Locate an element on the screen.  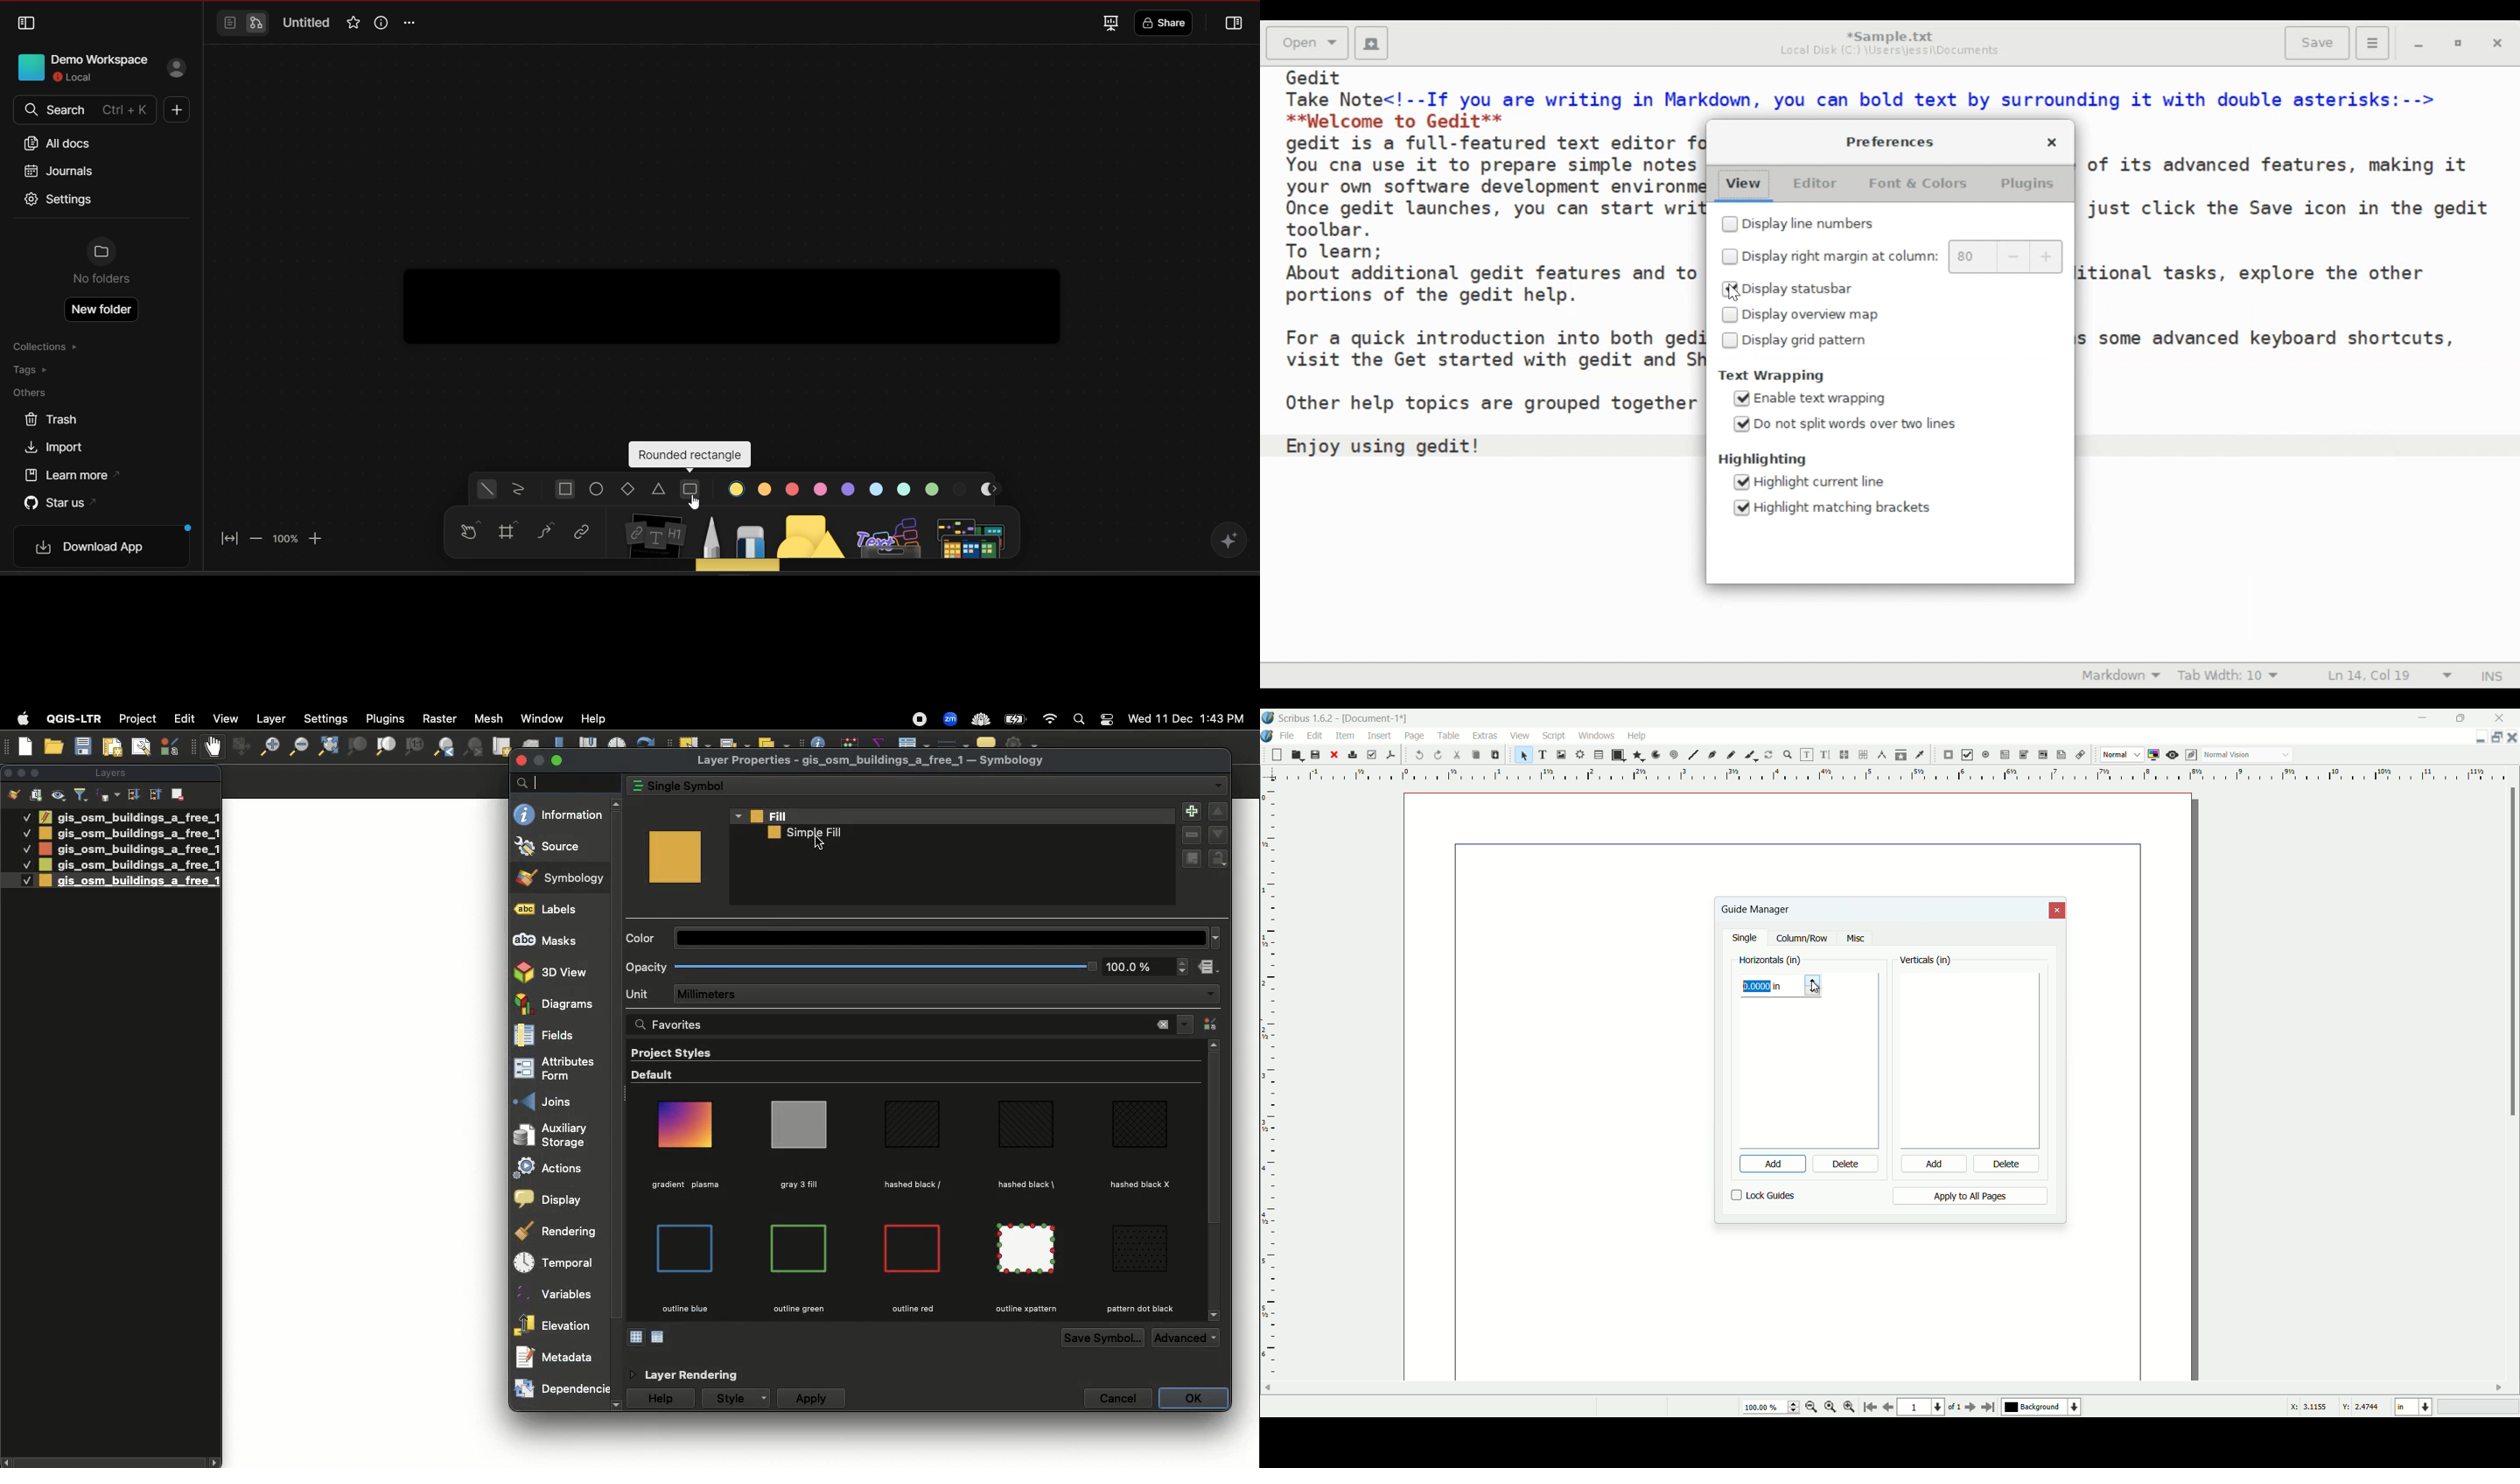
color 2 is located at coordinates (765, 488).